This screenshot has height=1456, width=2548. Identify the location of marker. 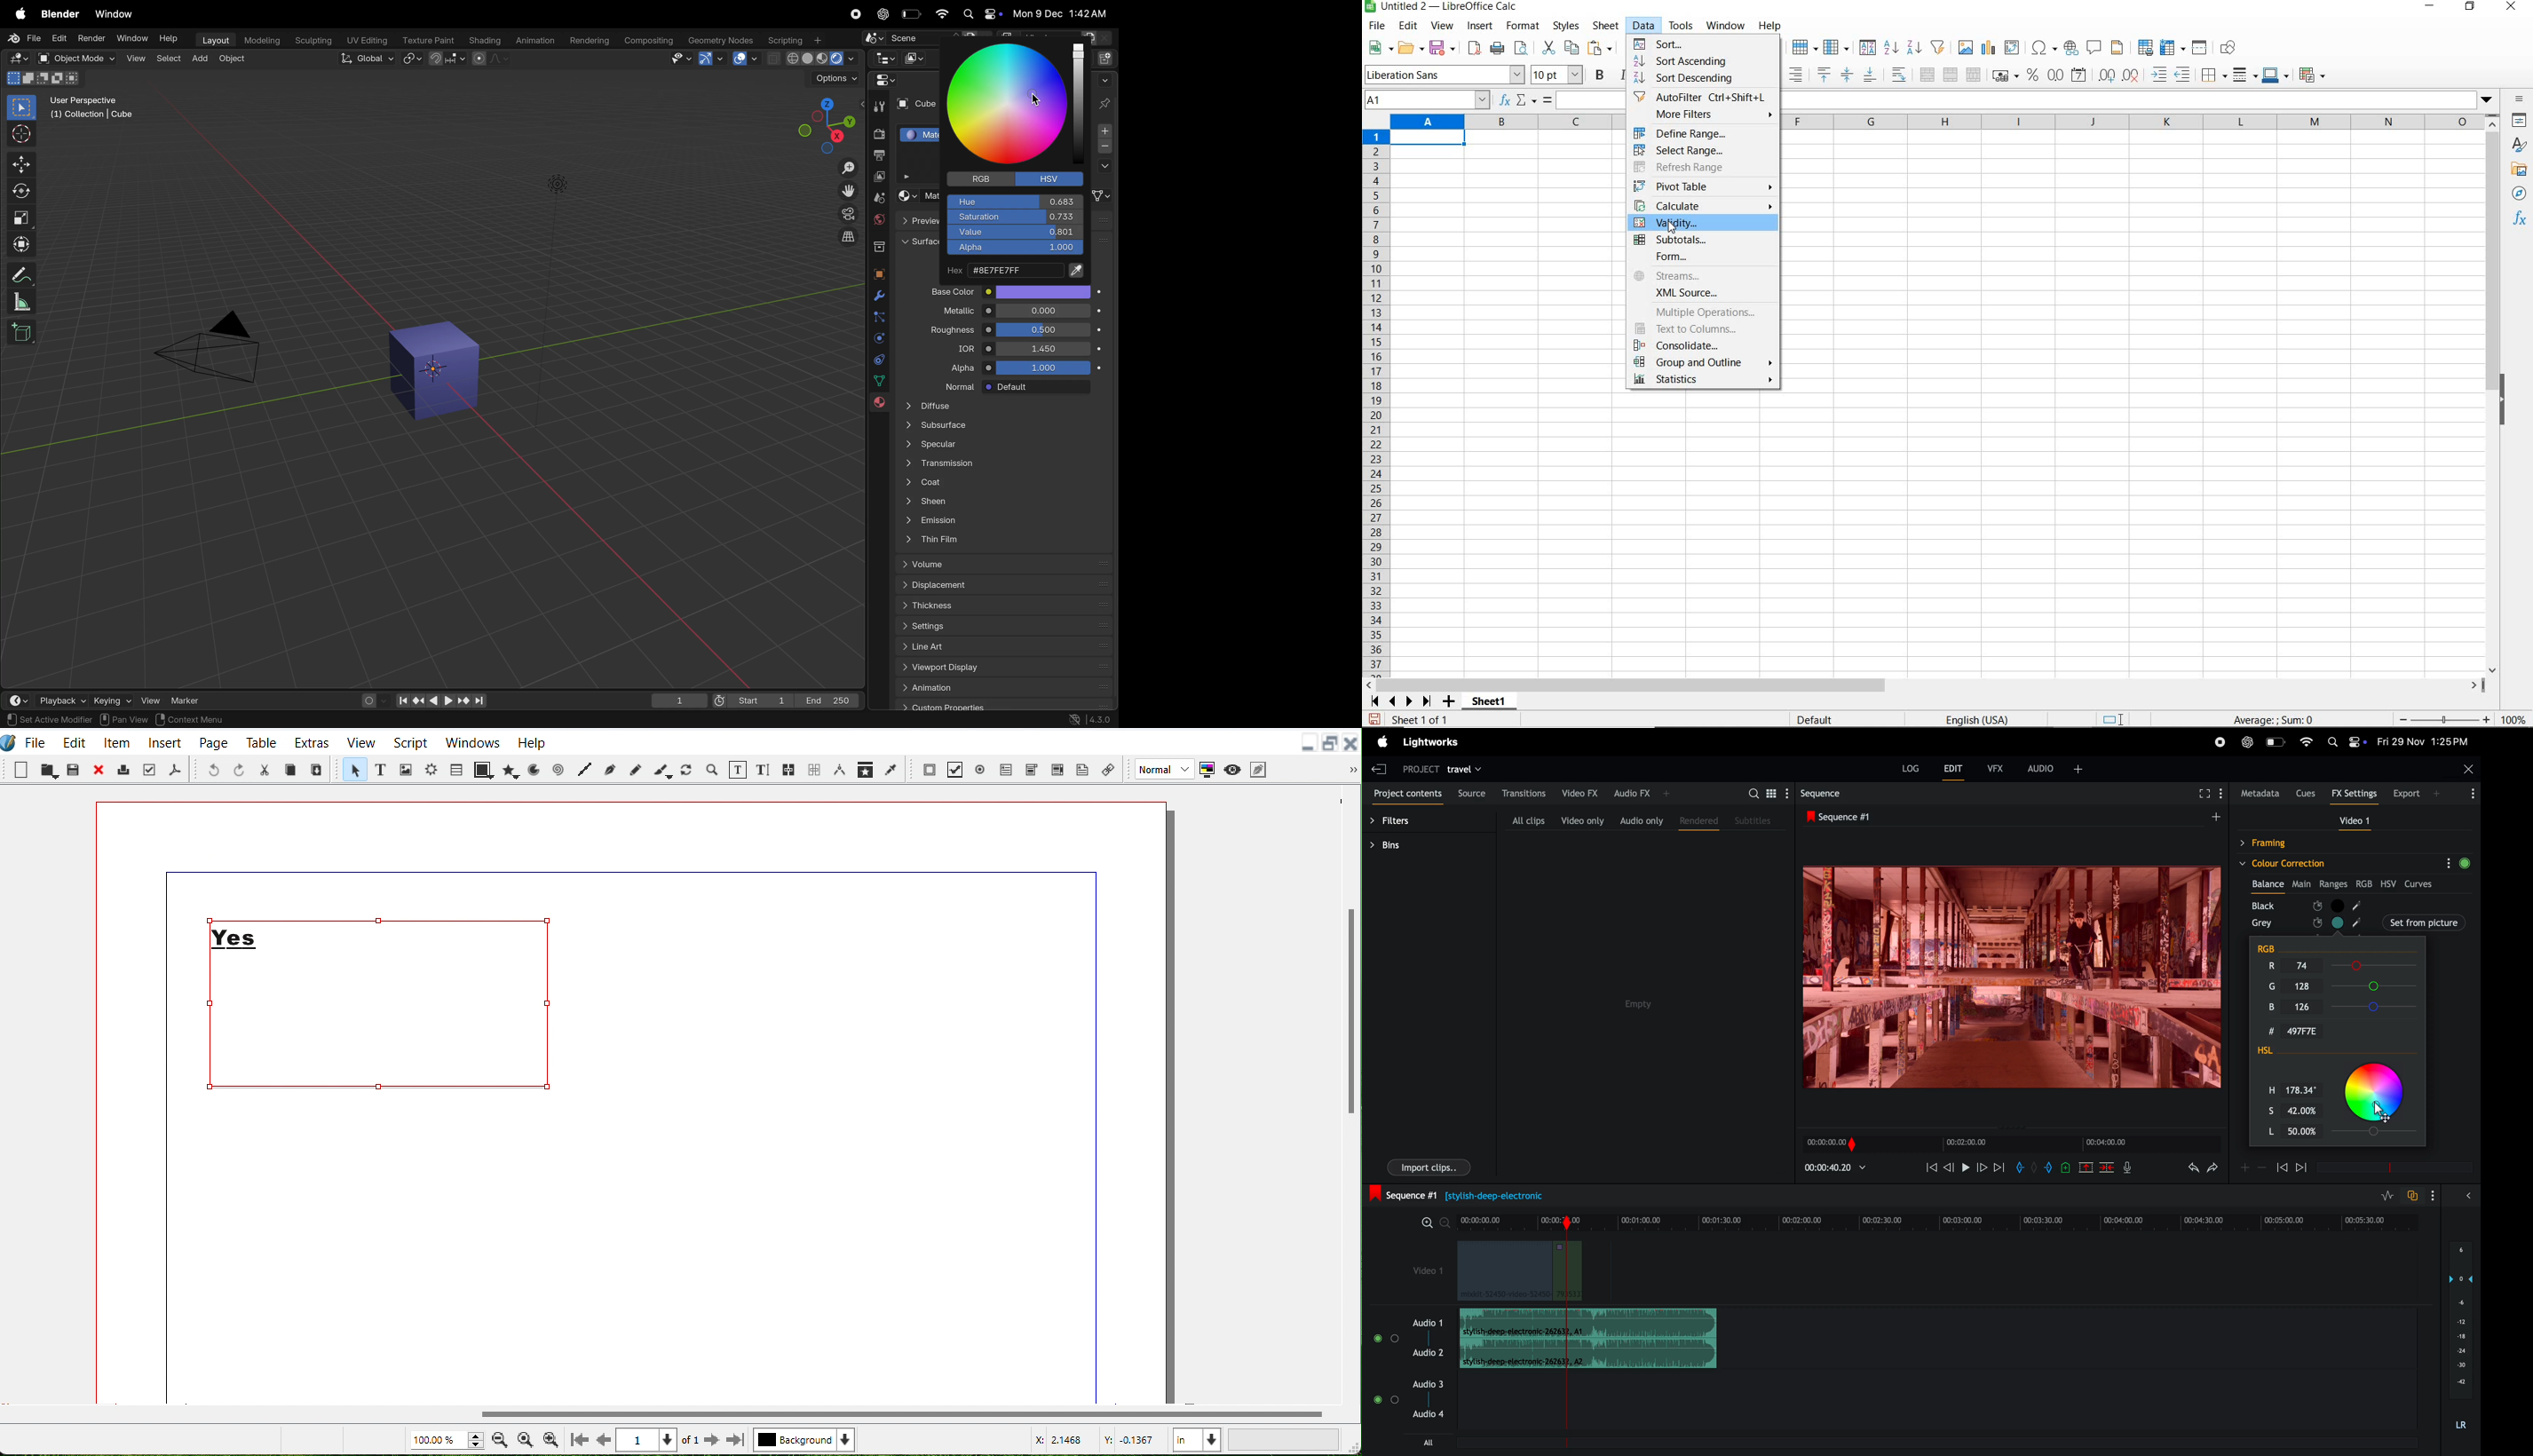
(189, 700).